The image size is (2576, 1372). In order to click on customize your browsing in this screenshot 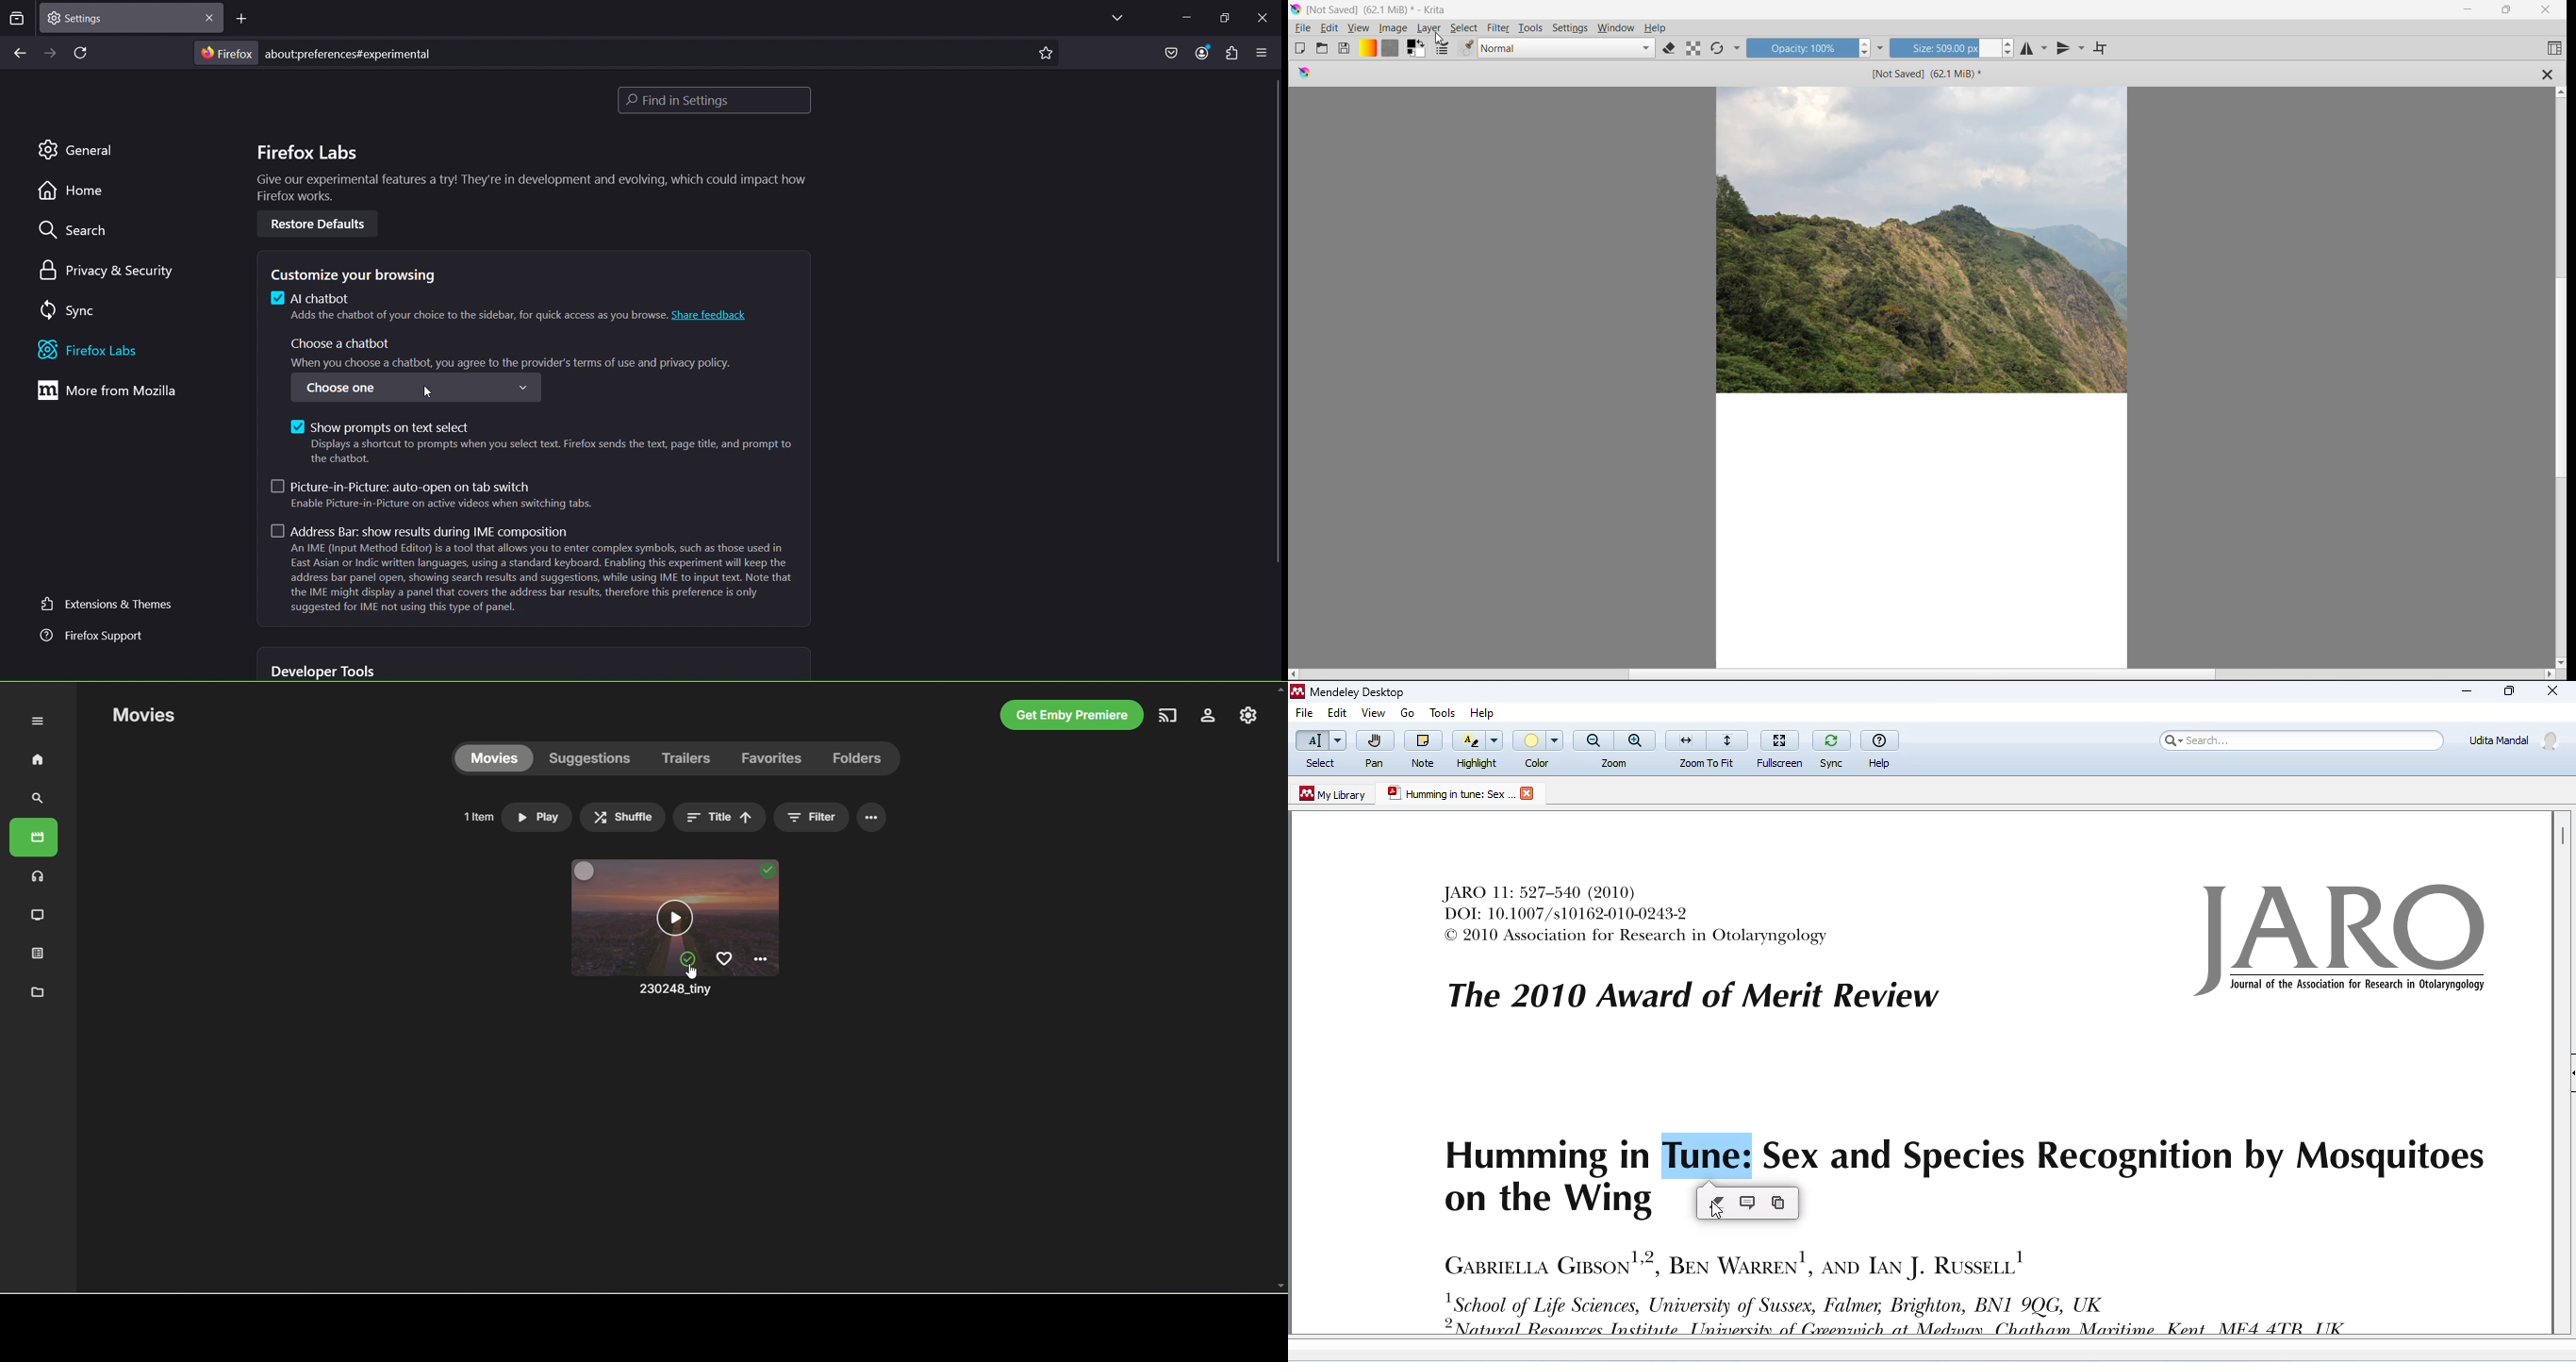, I will do `click(362, 274)`.